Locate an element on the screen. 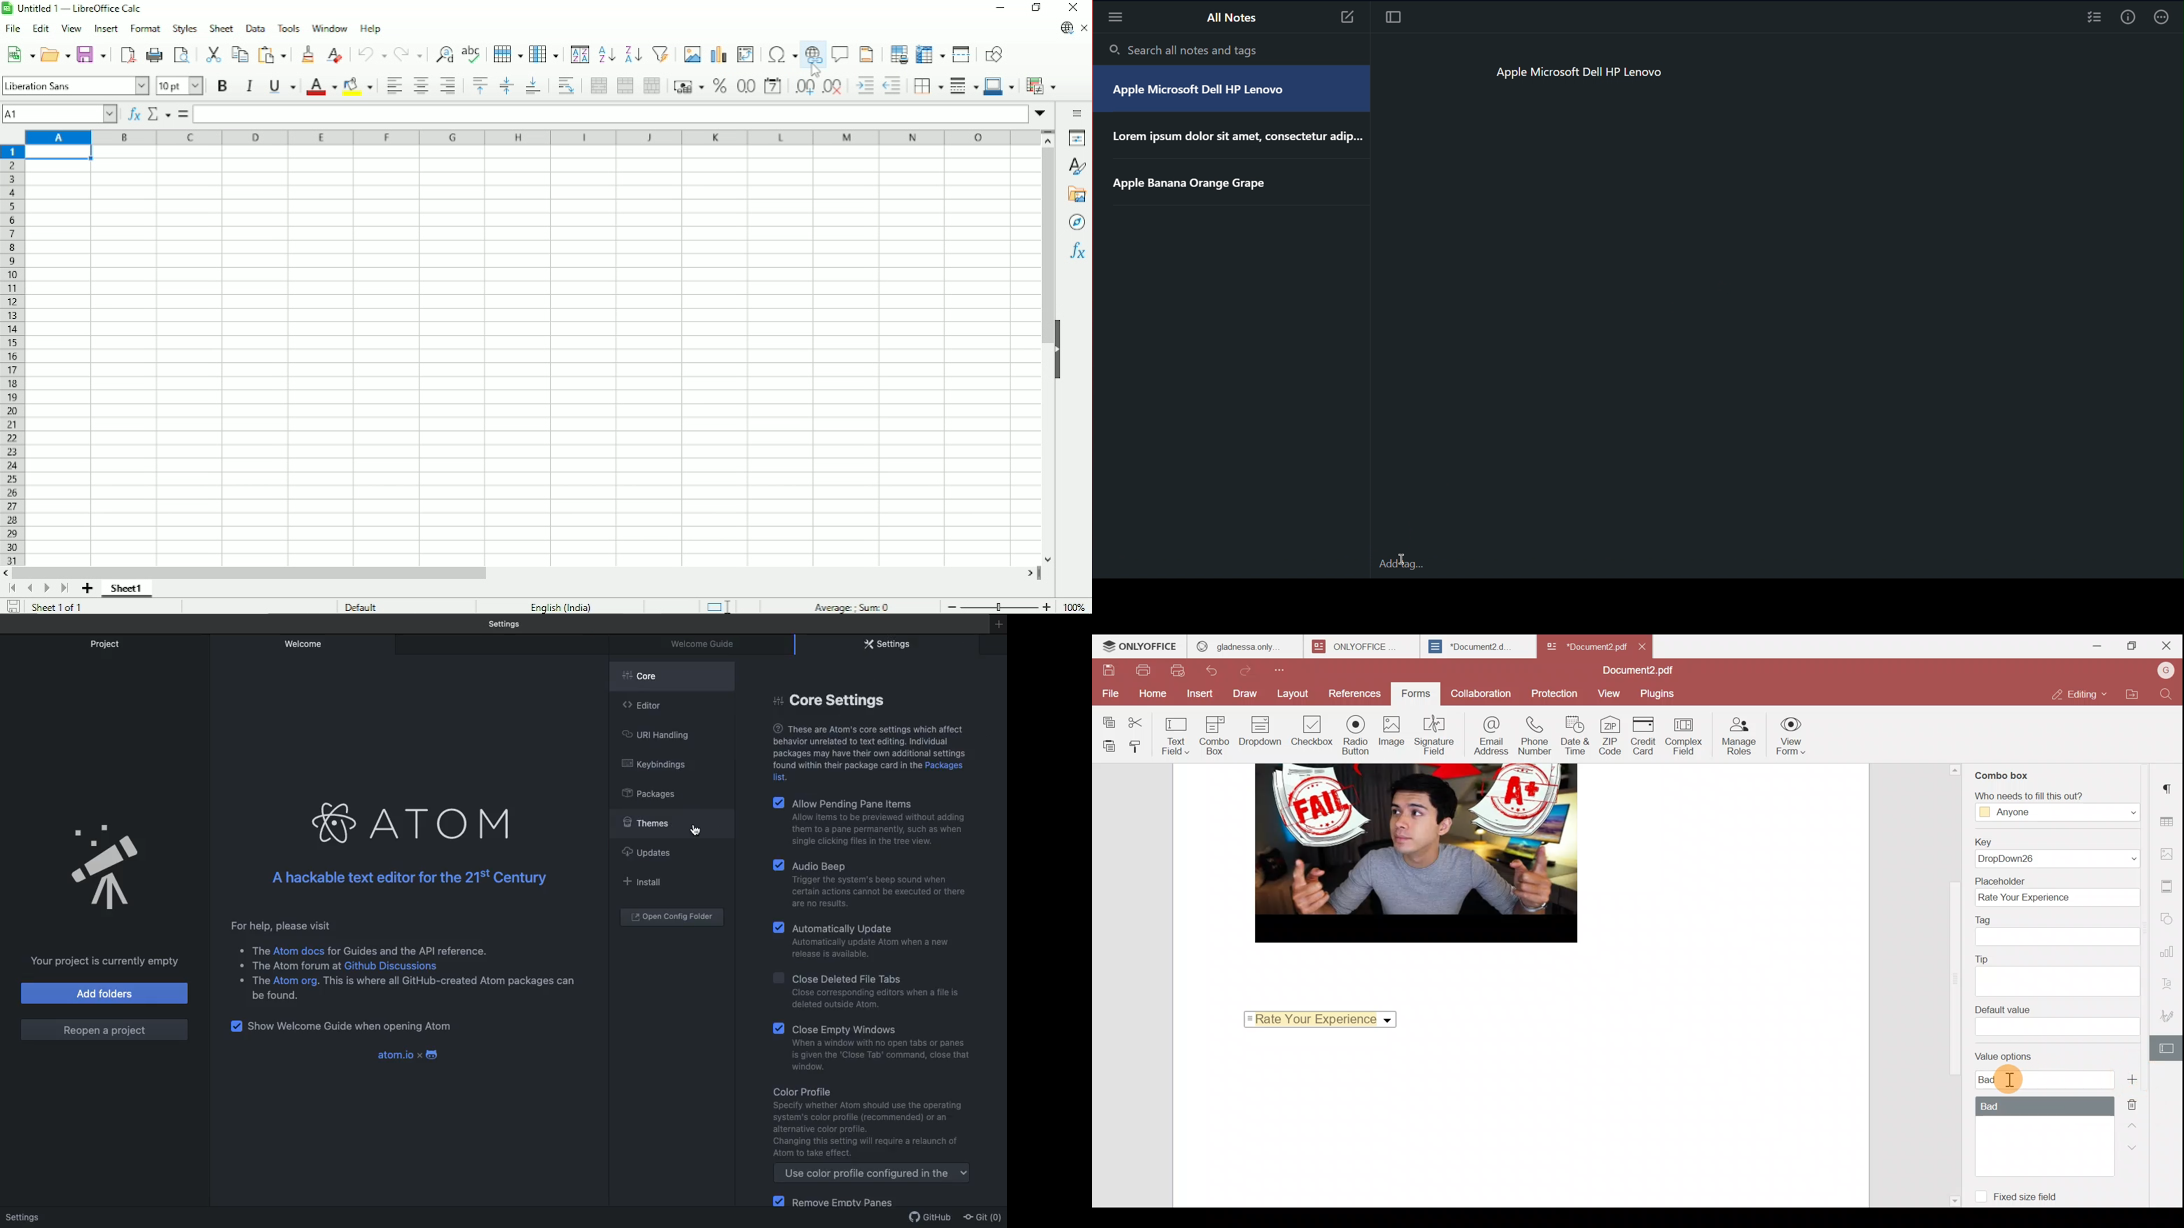 Image resolution: width=2184 pixels, height=1232 pixels. A1 is located at coordinates (61, 115).